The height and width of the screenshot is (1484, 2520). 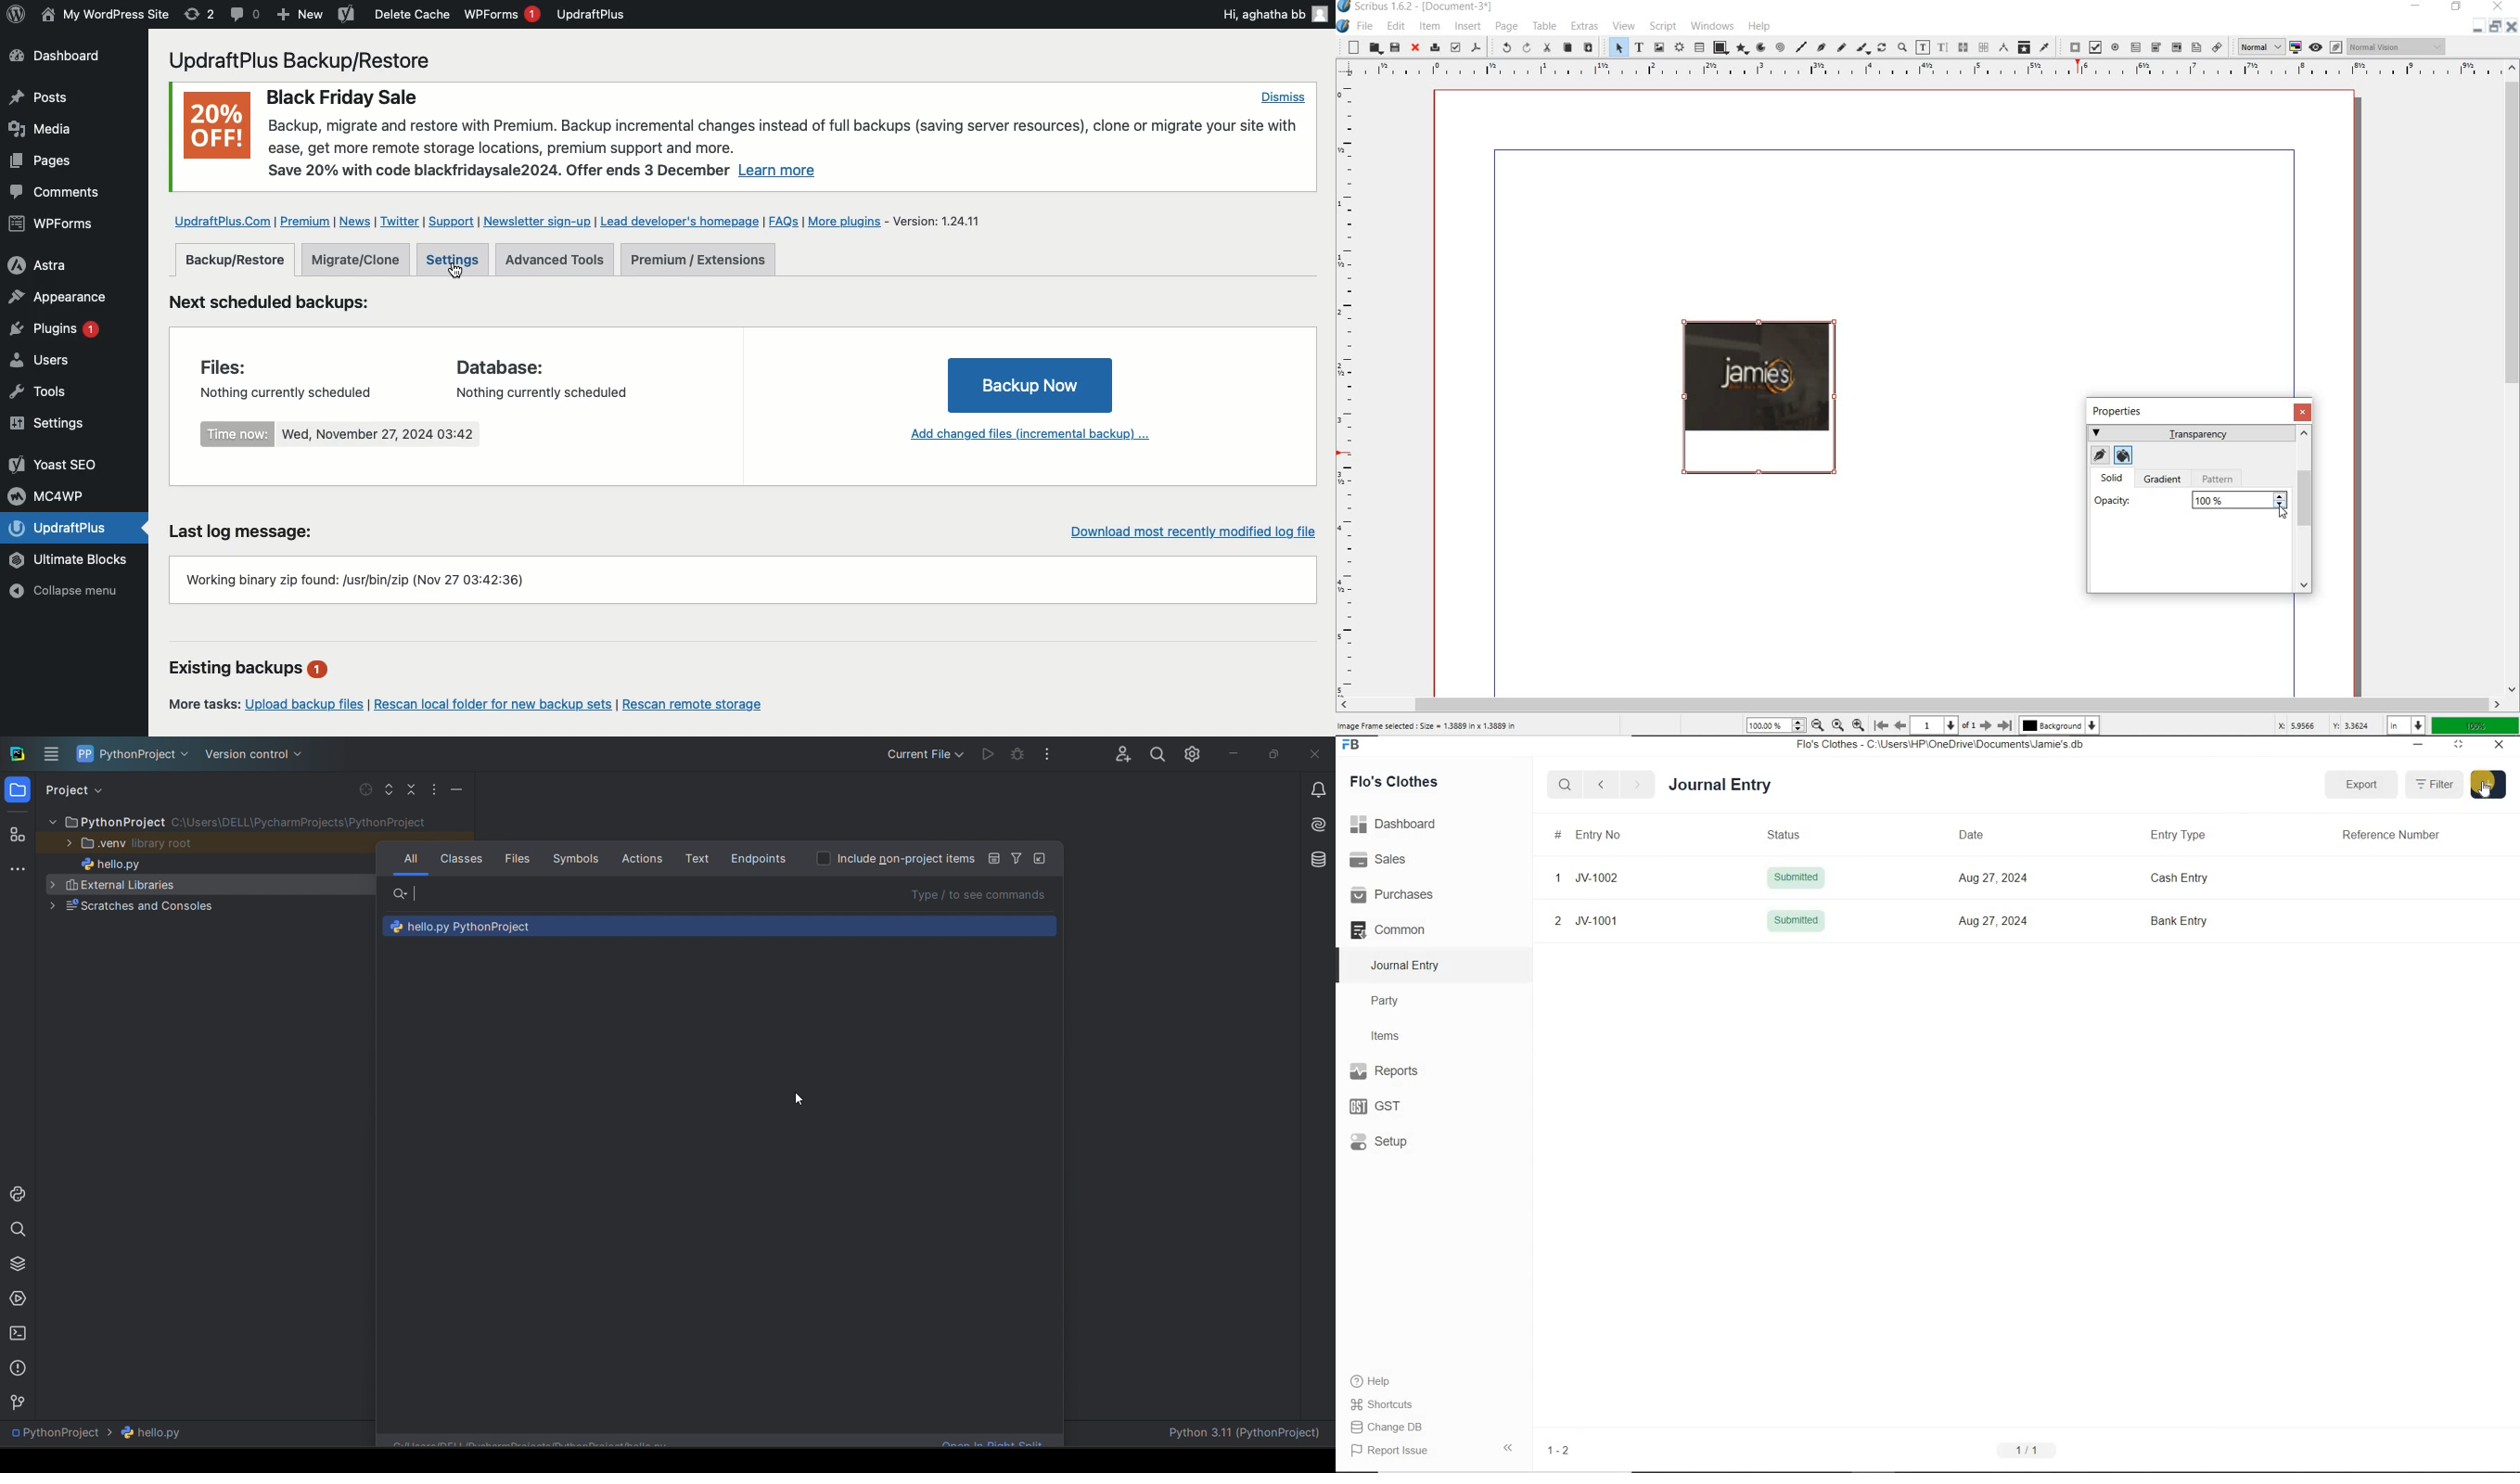 I want to click on Users, so click(x=58, y=363).